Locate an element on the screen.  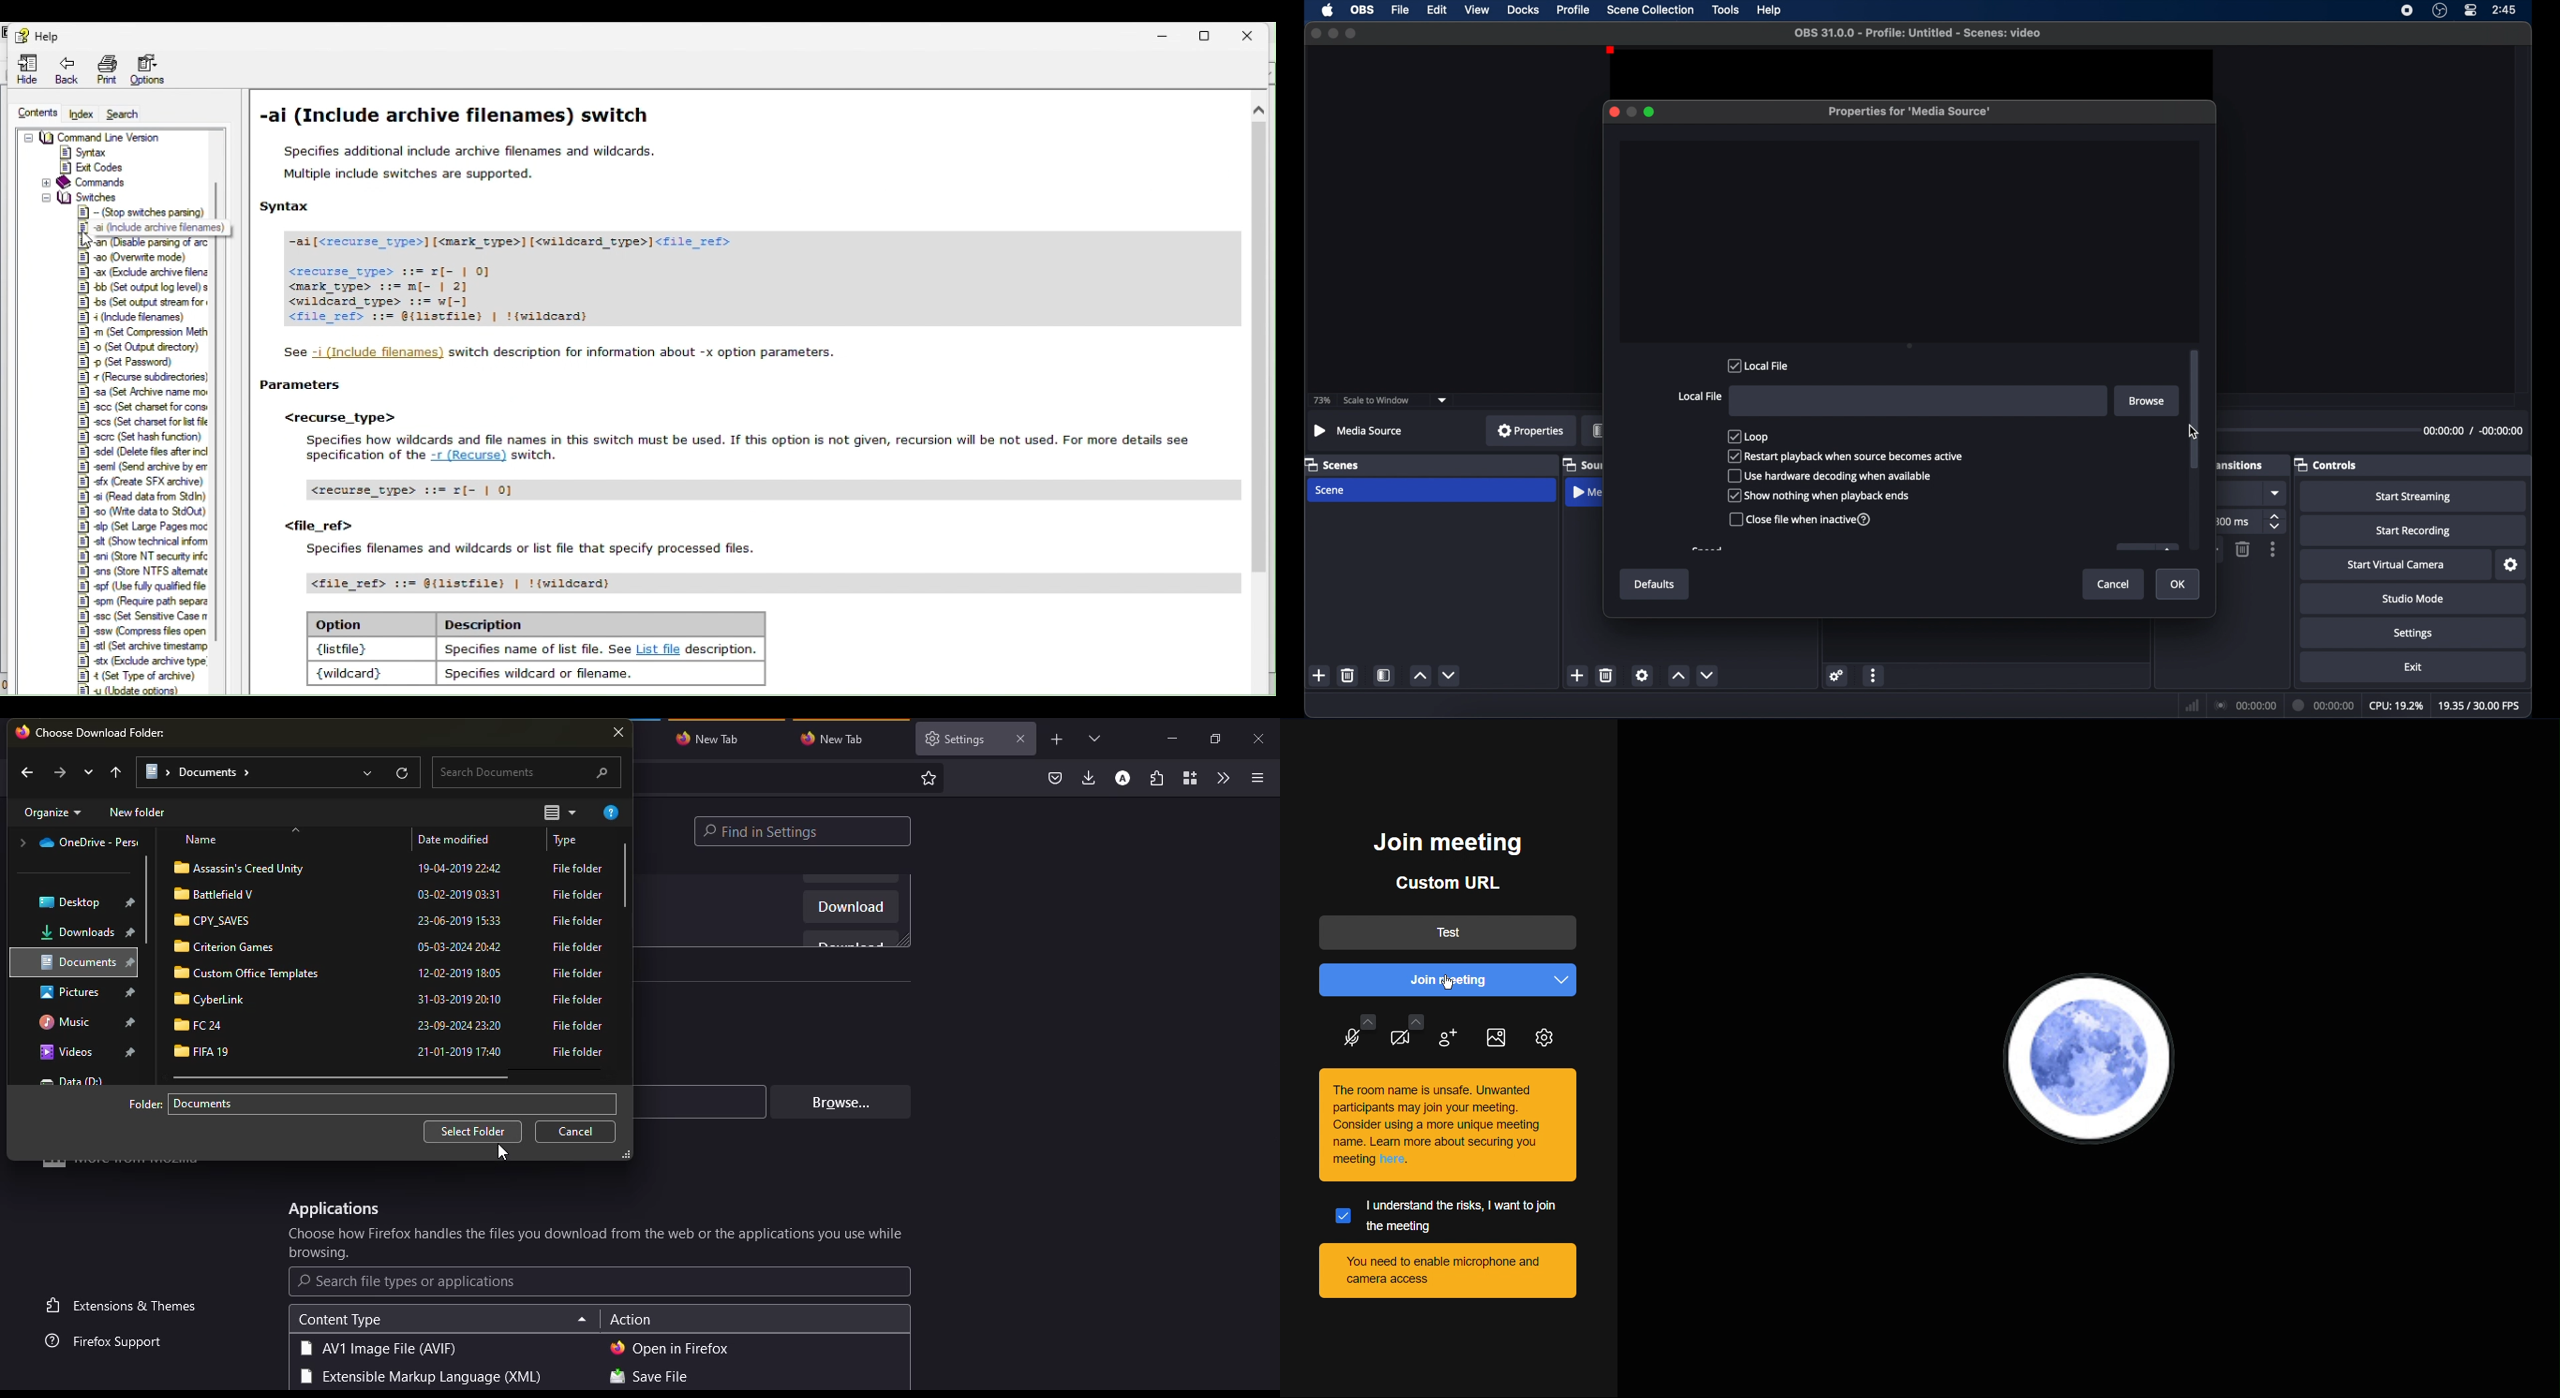
folder is located at coordinates (217, 894).